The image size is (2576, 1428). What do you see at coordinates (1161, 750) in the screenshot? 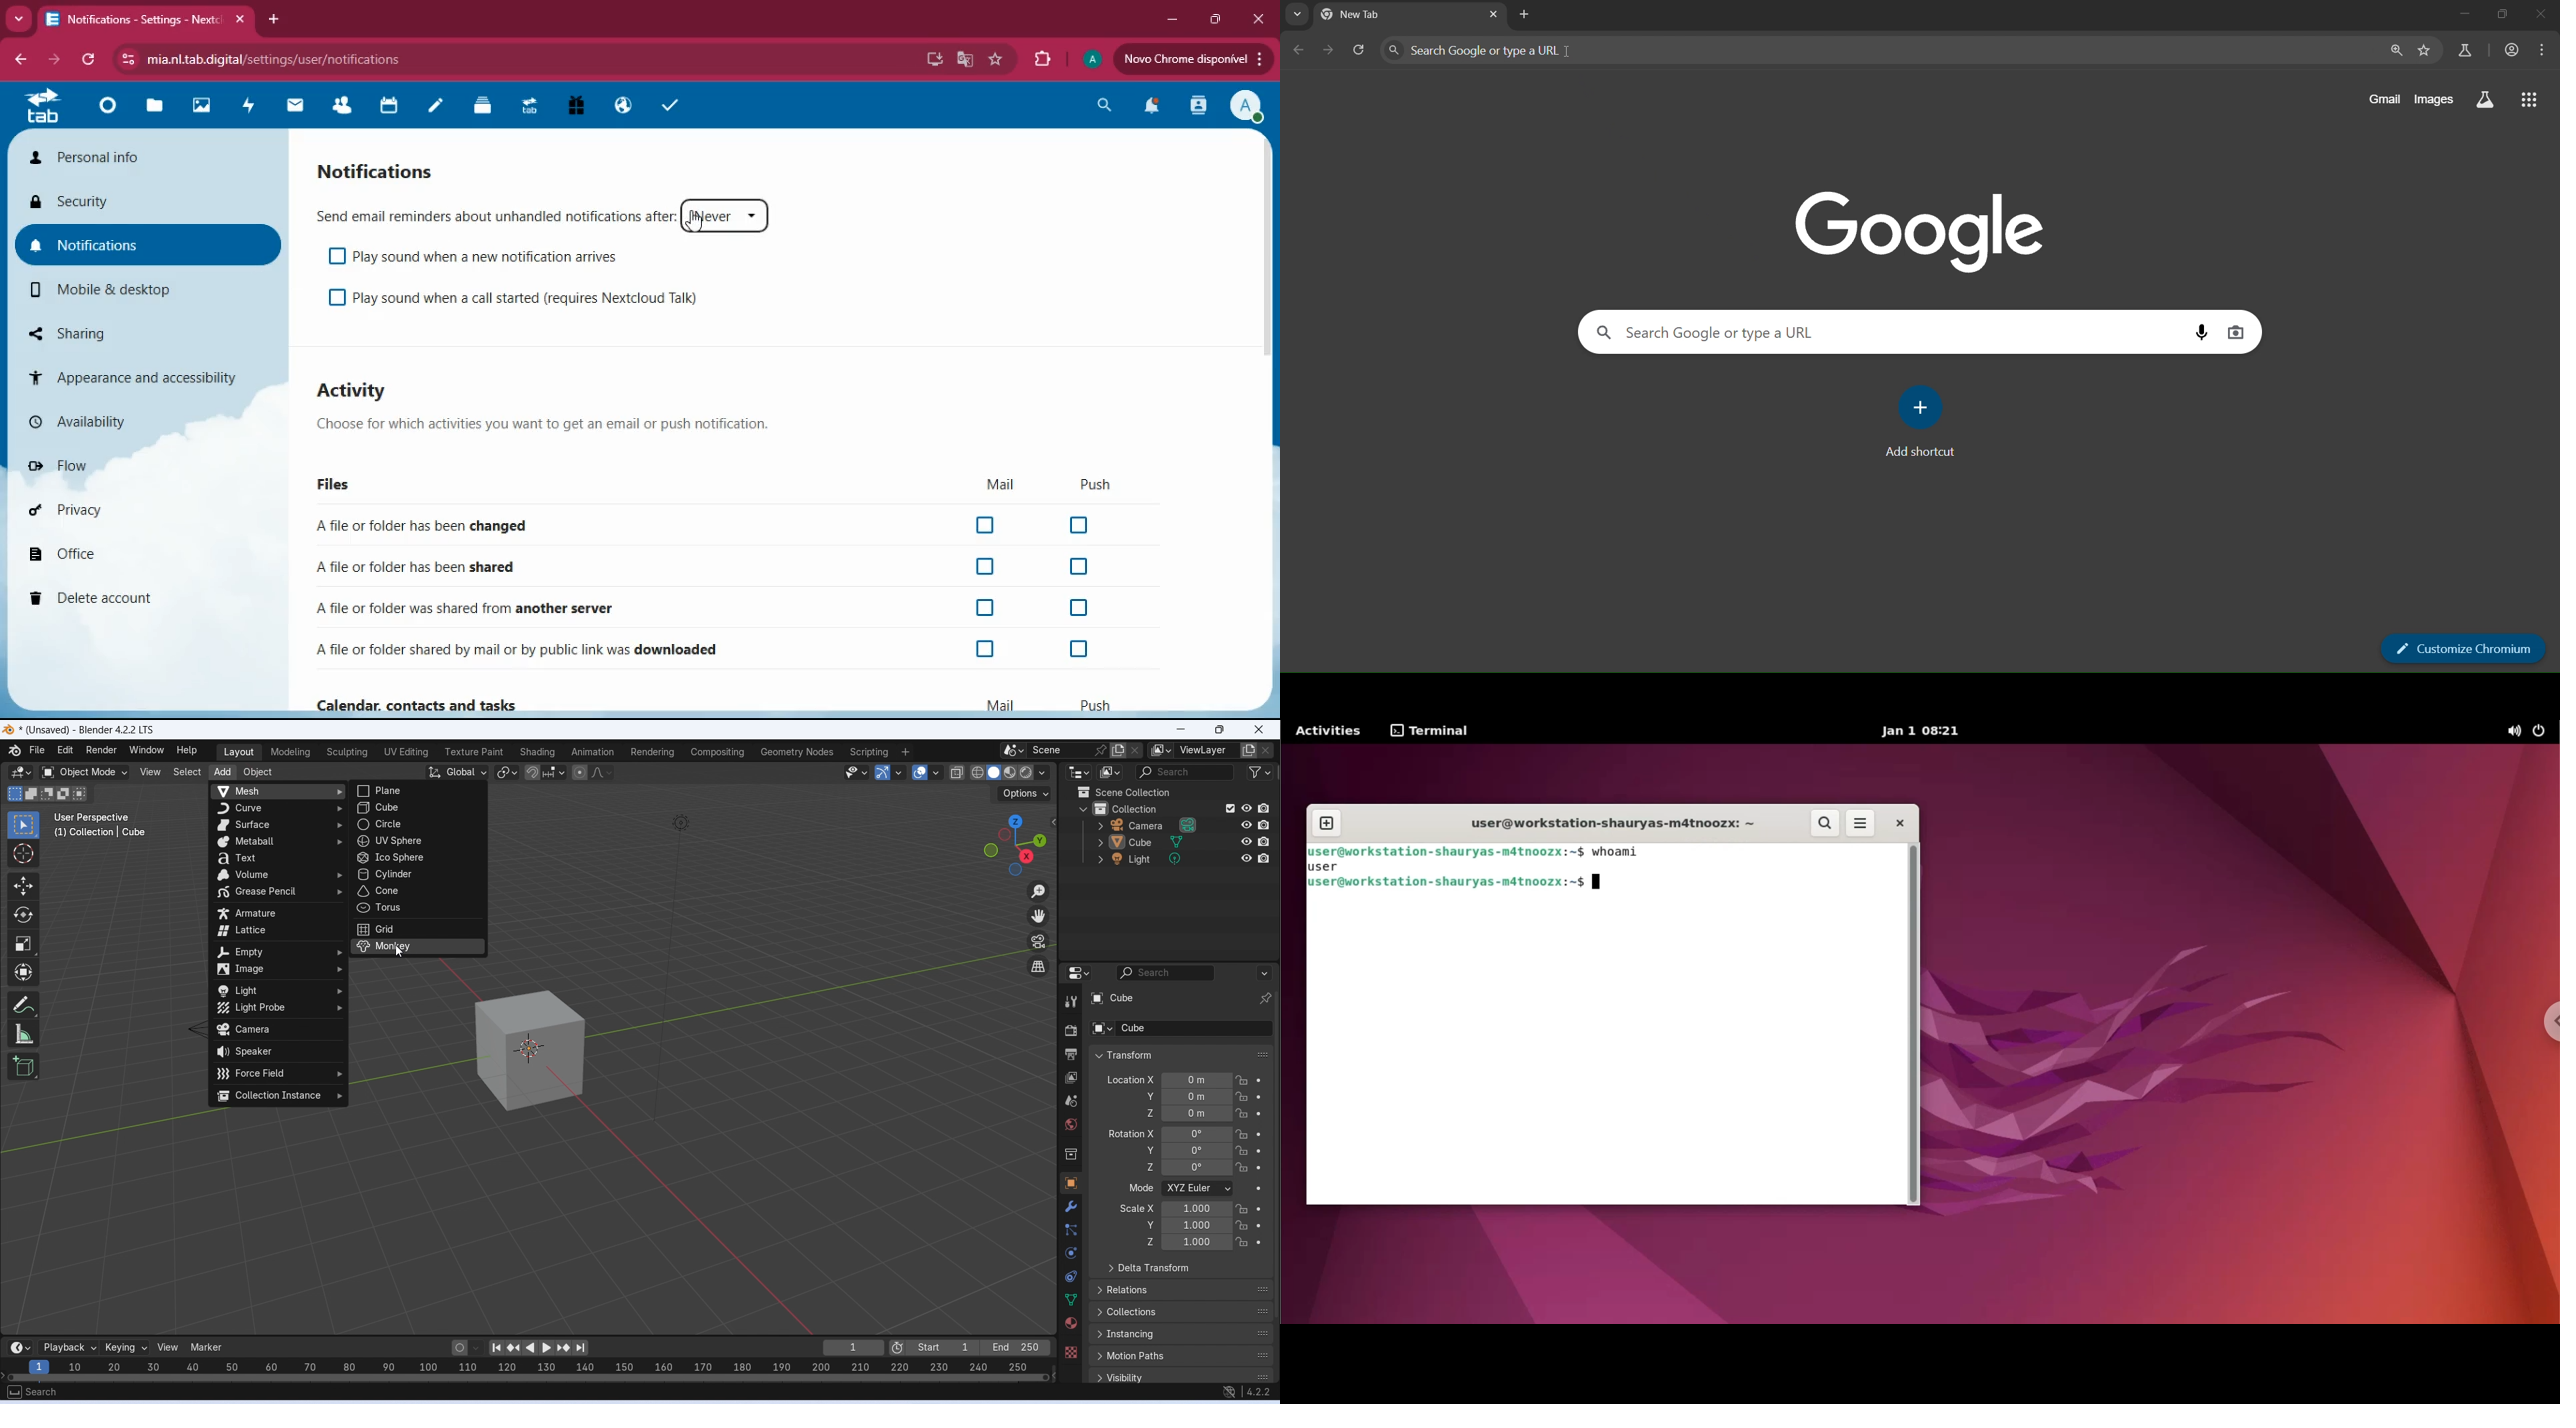
I see `active workspace view layer` at bounding box center [1161, 750].